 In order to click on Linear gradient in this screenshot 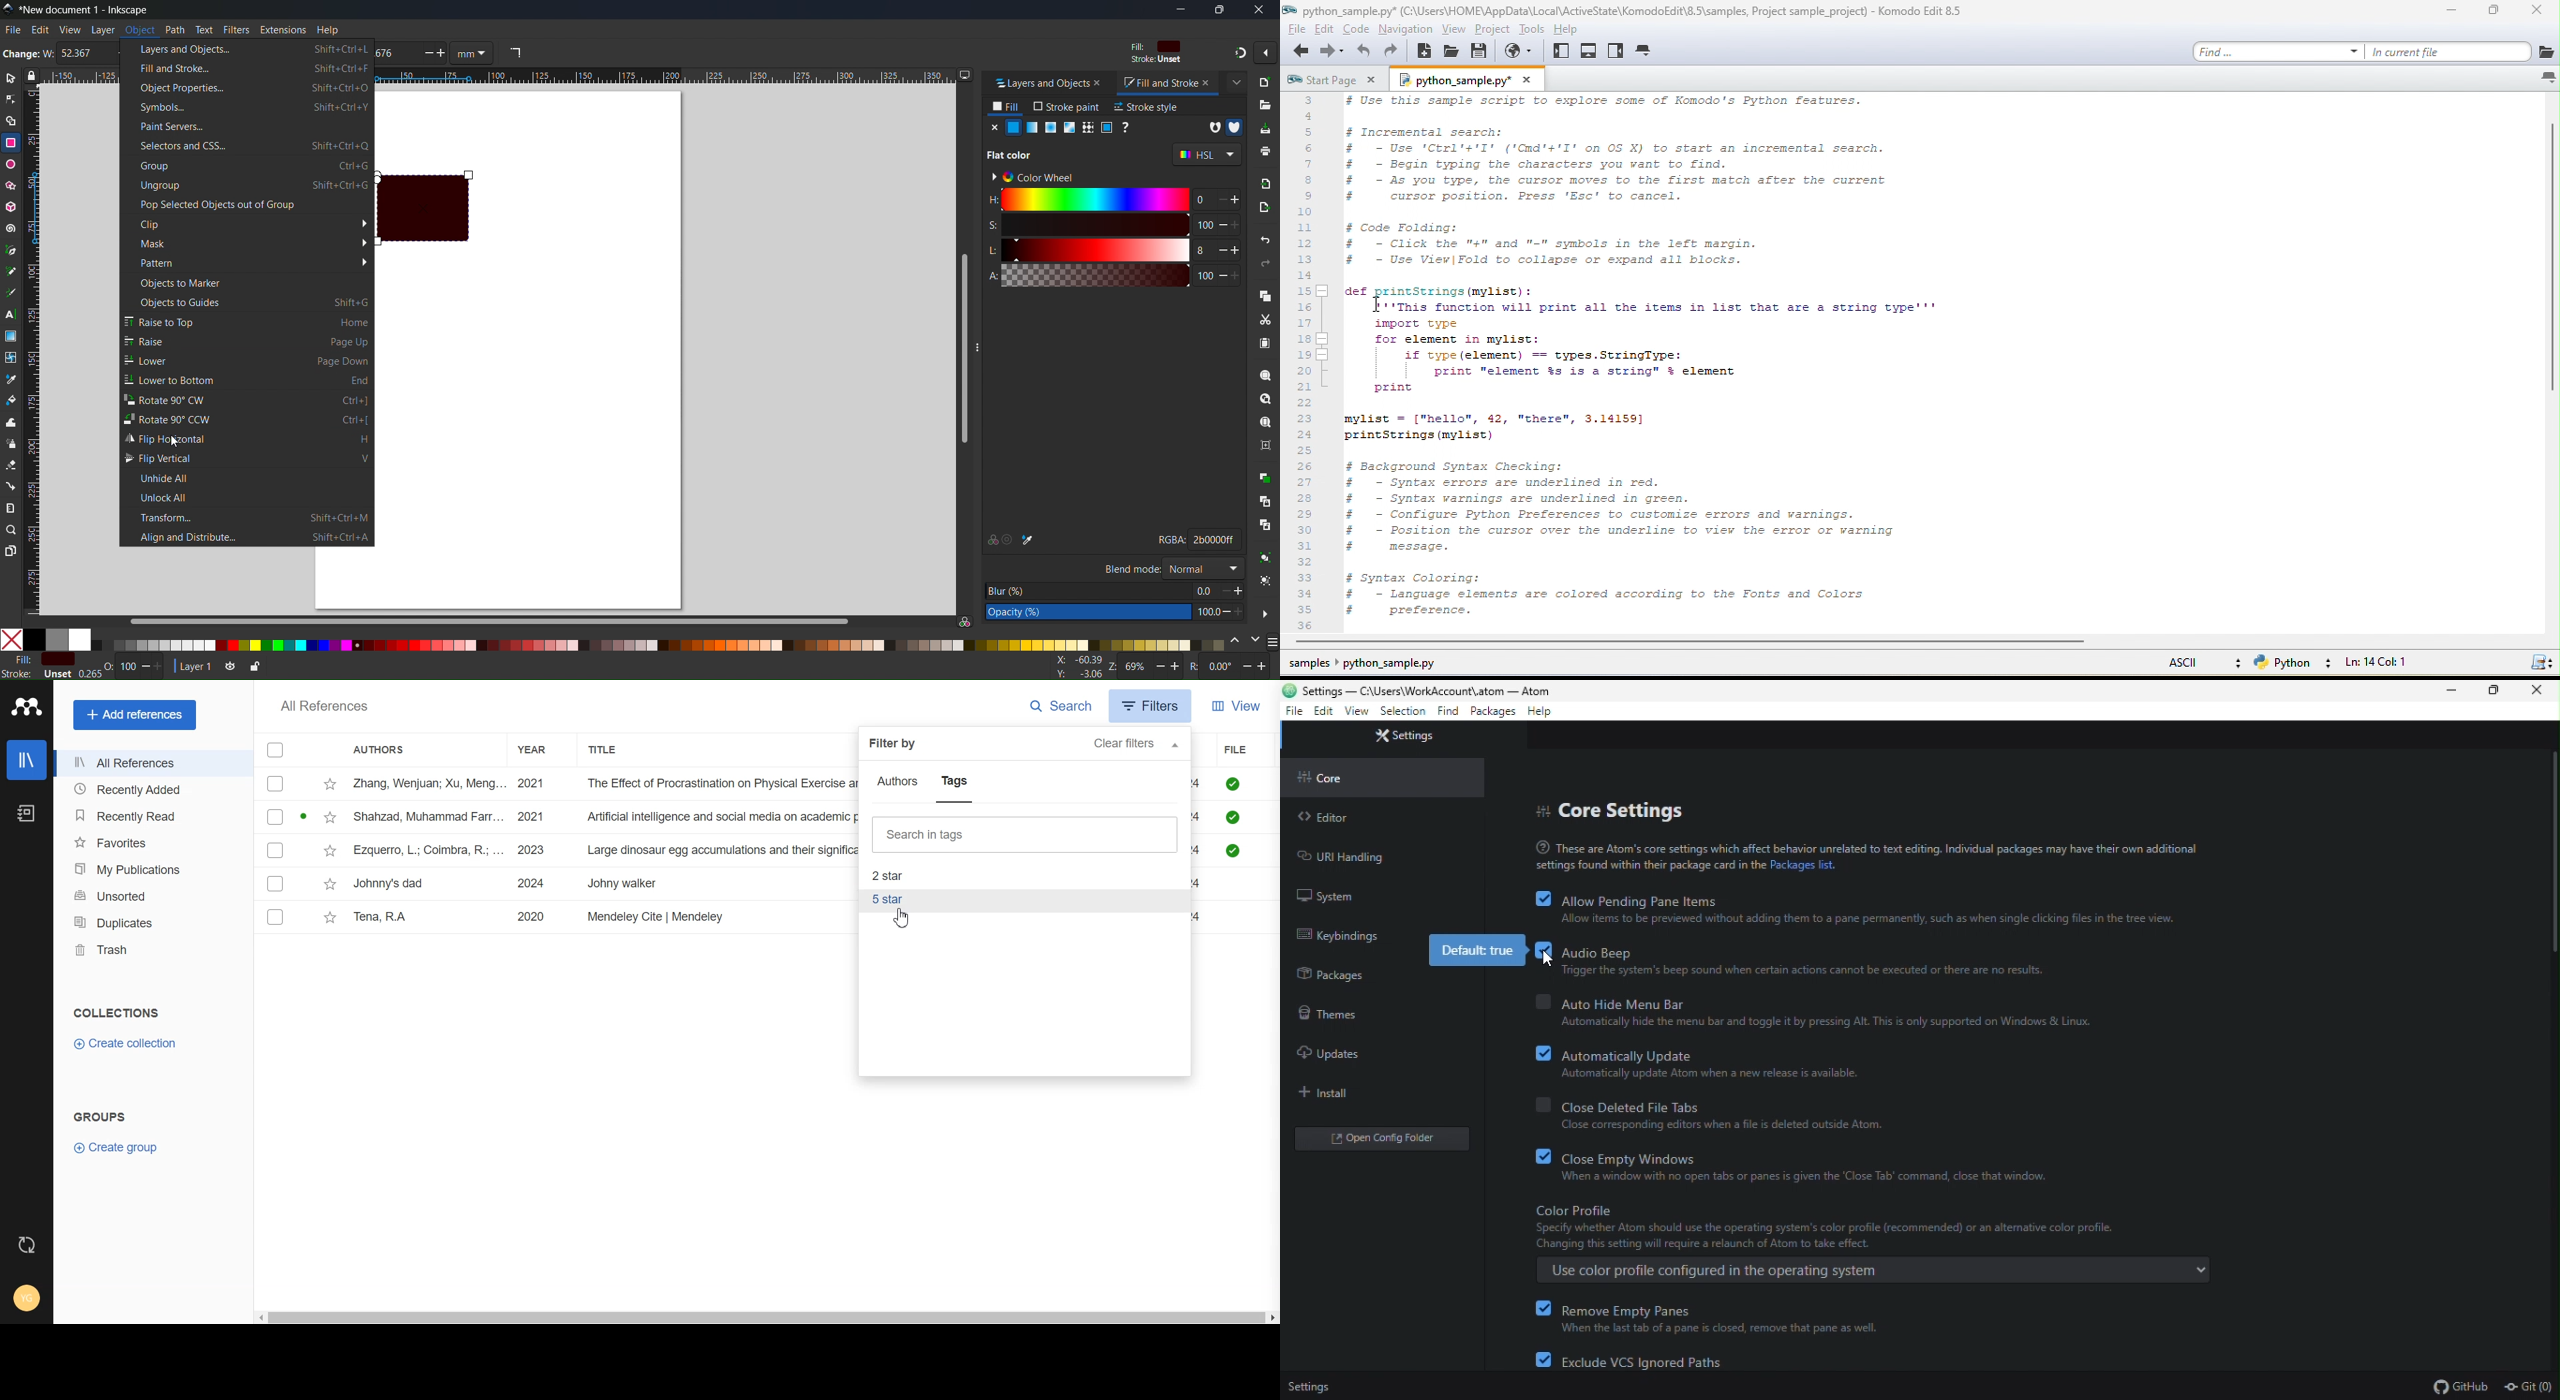, I will do `click(1033, 127)`.